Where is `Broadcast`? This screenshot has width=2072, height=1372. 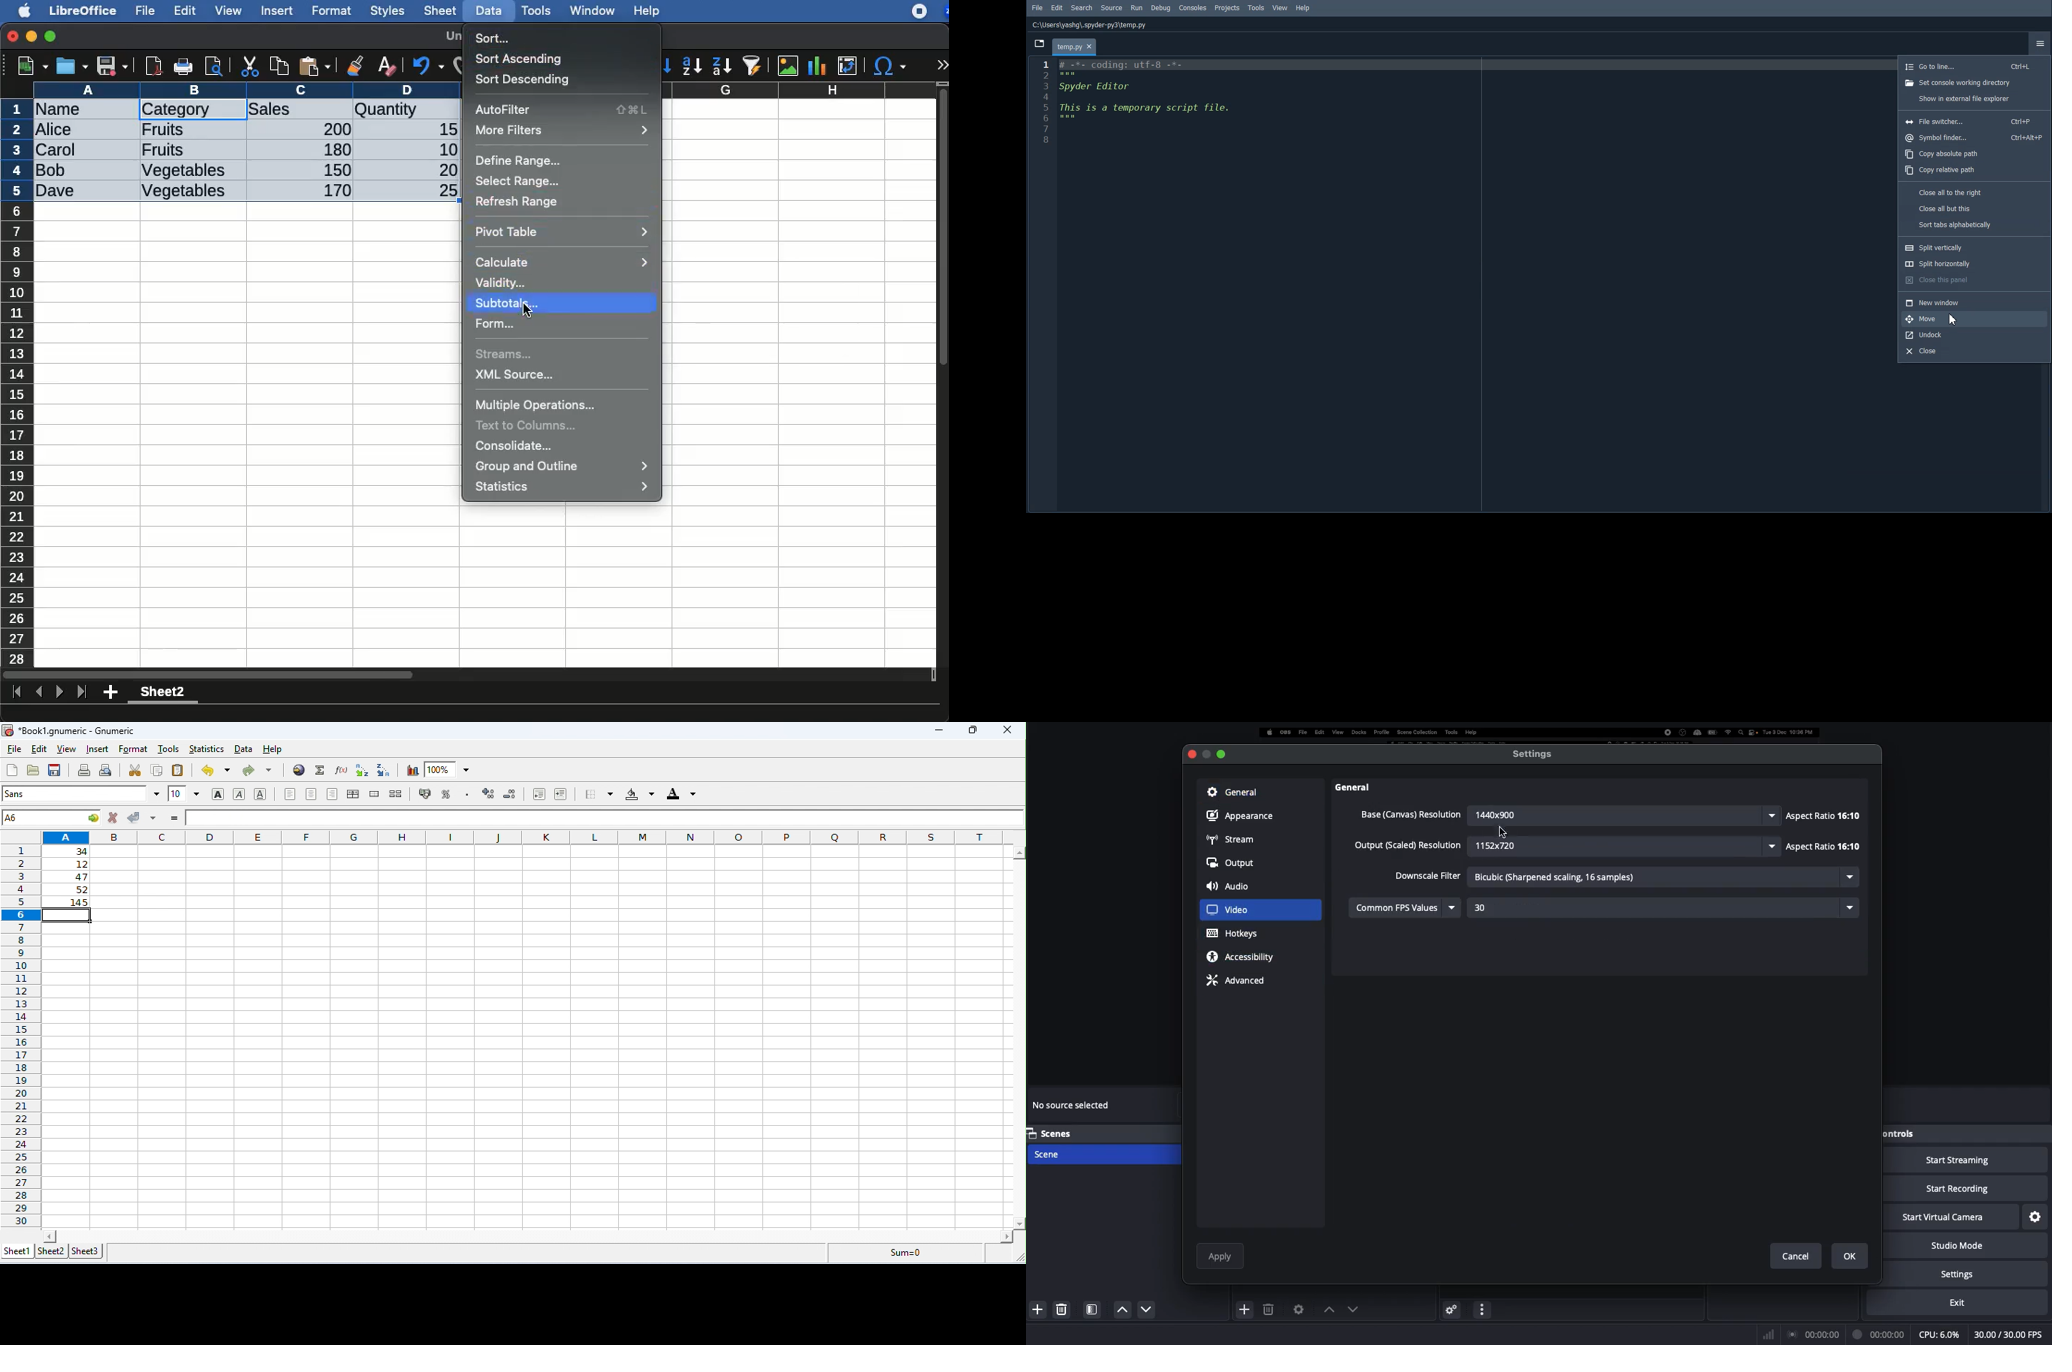 Broadcast is located at coordinates (1814, 1335).